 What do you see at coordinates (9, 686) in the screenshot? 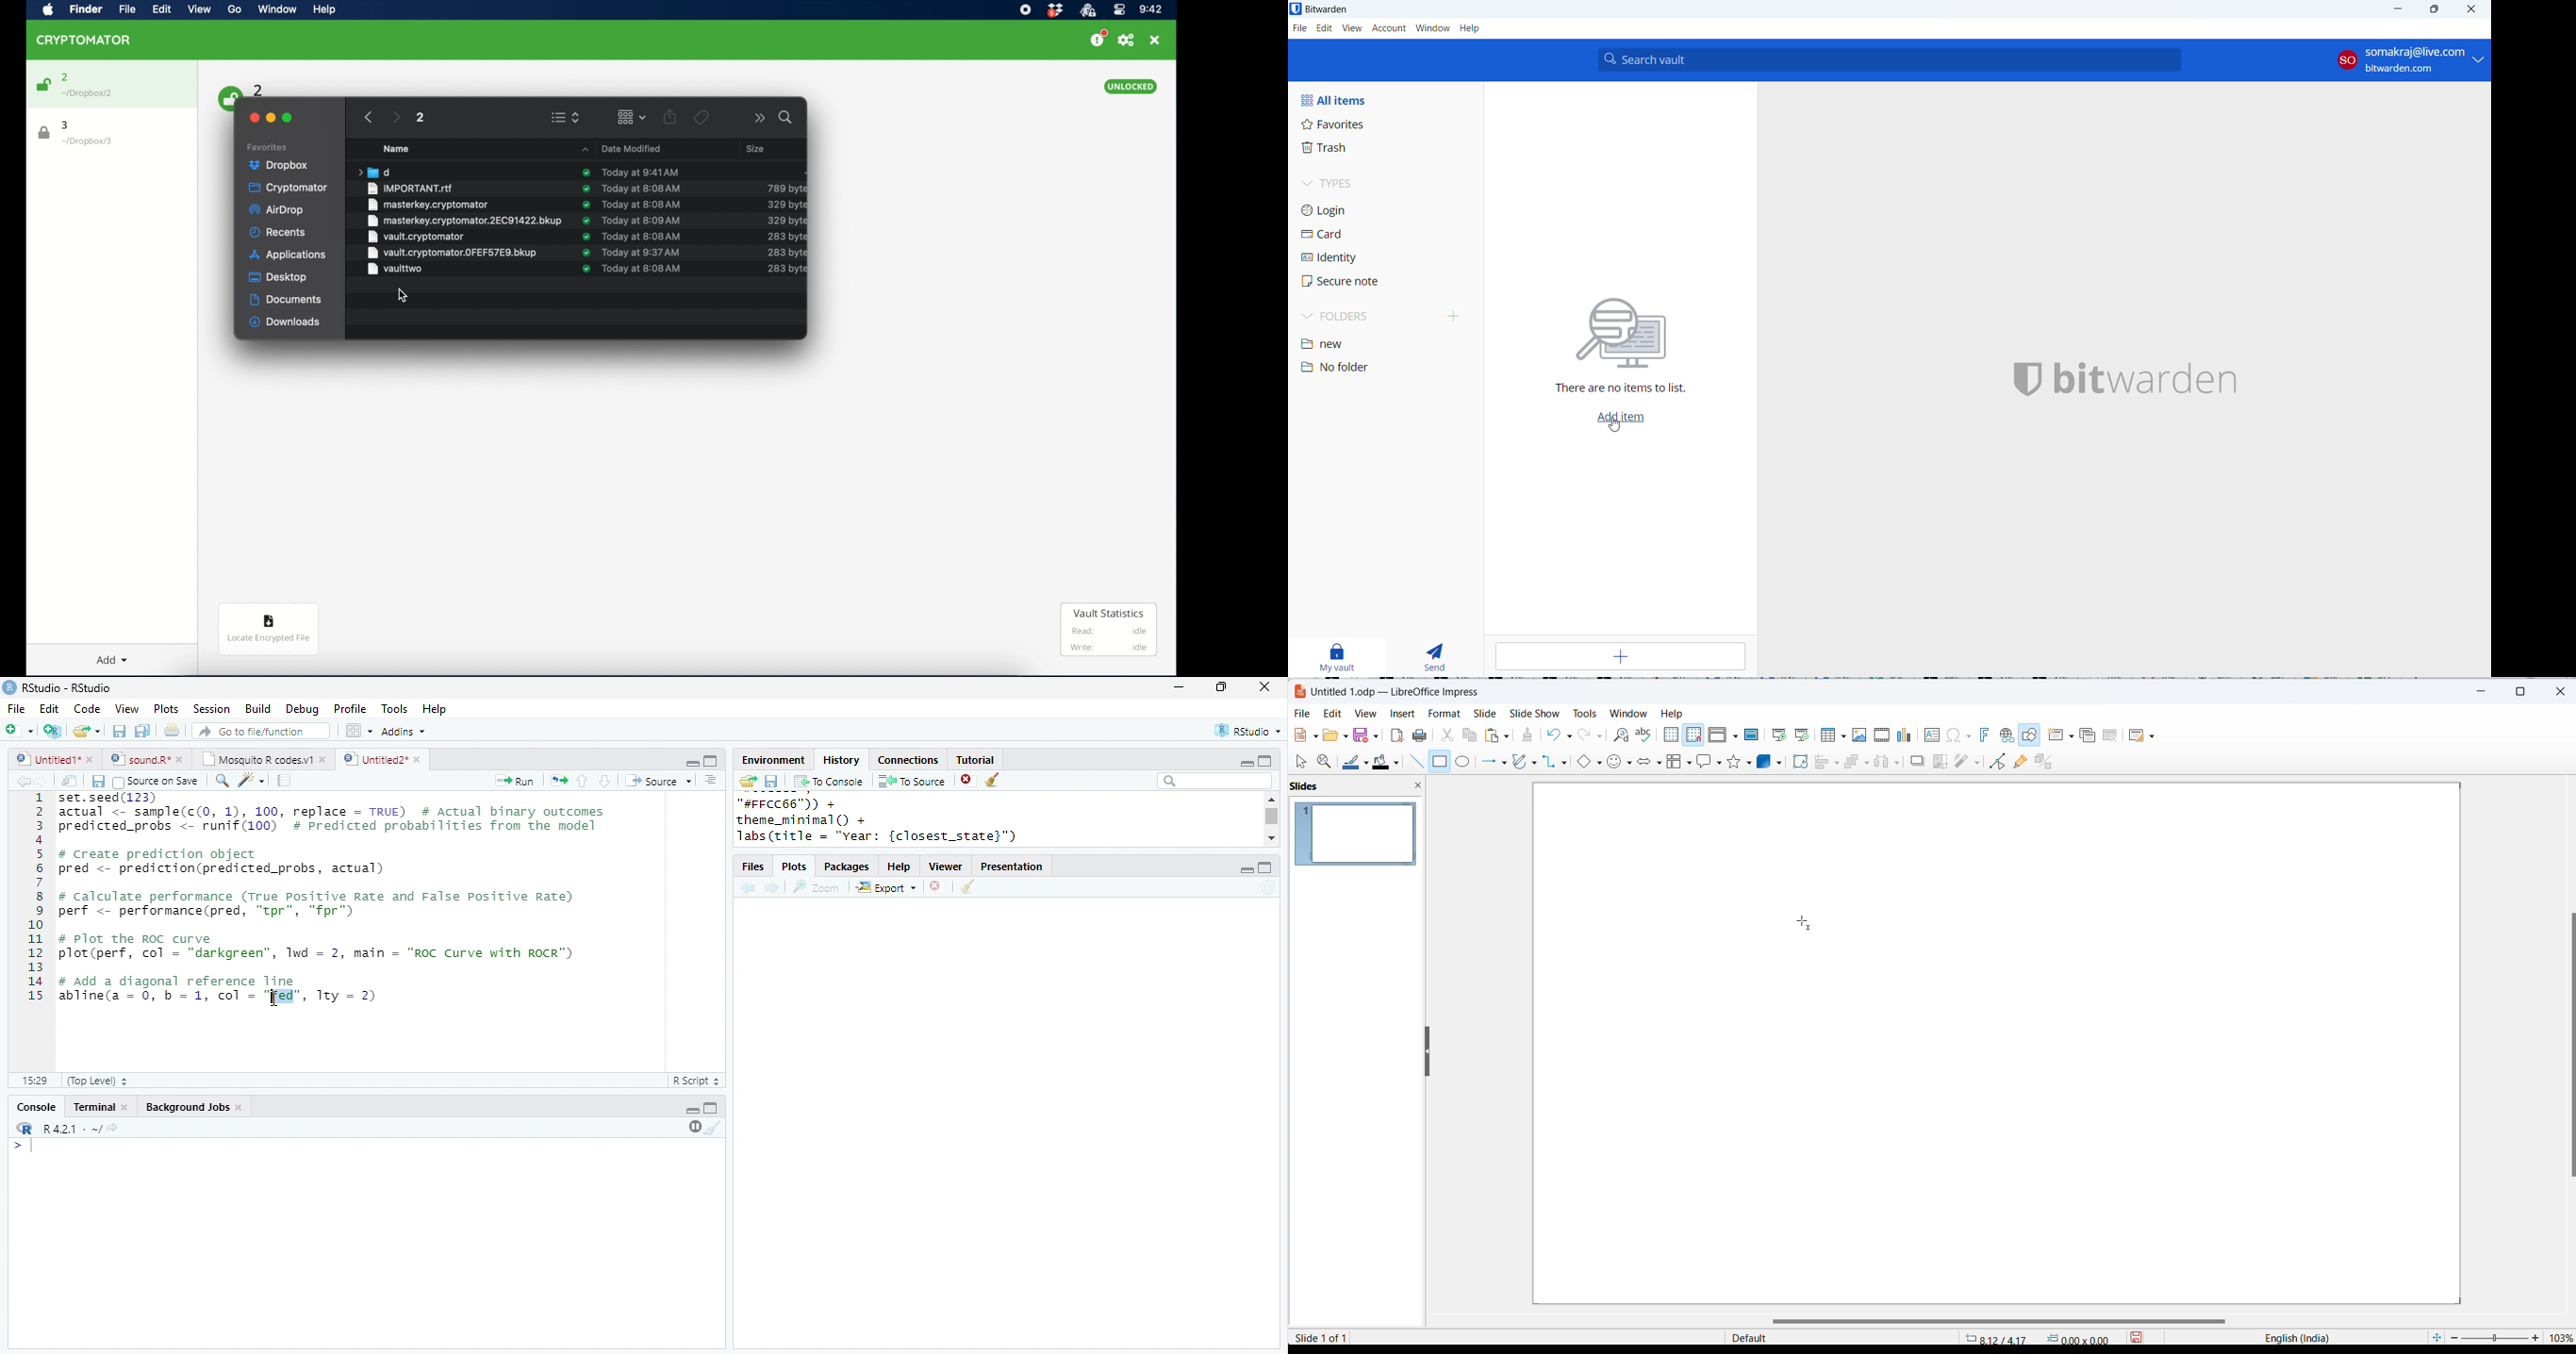
I see `logo` at bounding box center [9, 686].